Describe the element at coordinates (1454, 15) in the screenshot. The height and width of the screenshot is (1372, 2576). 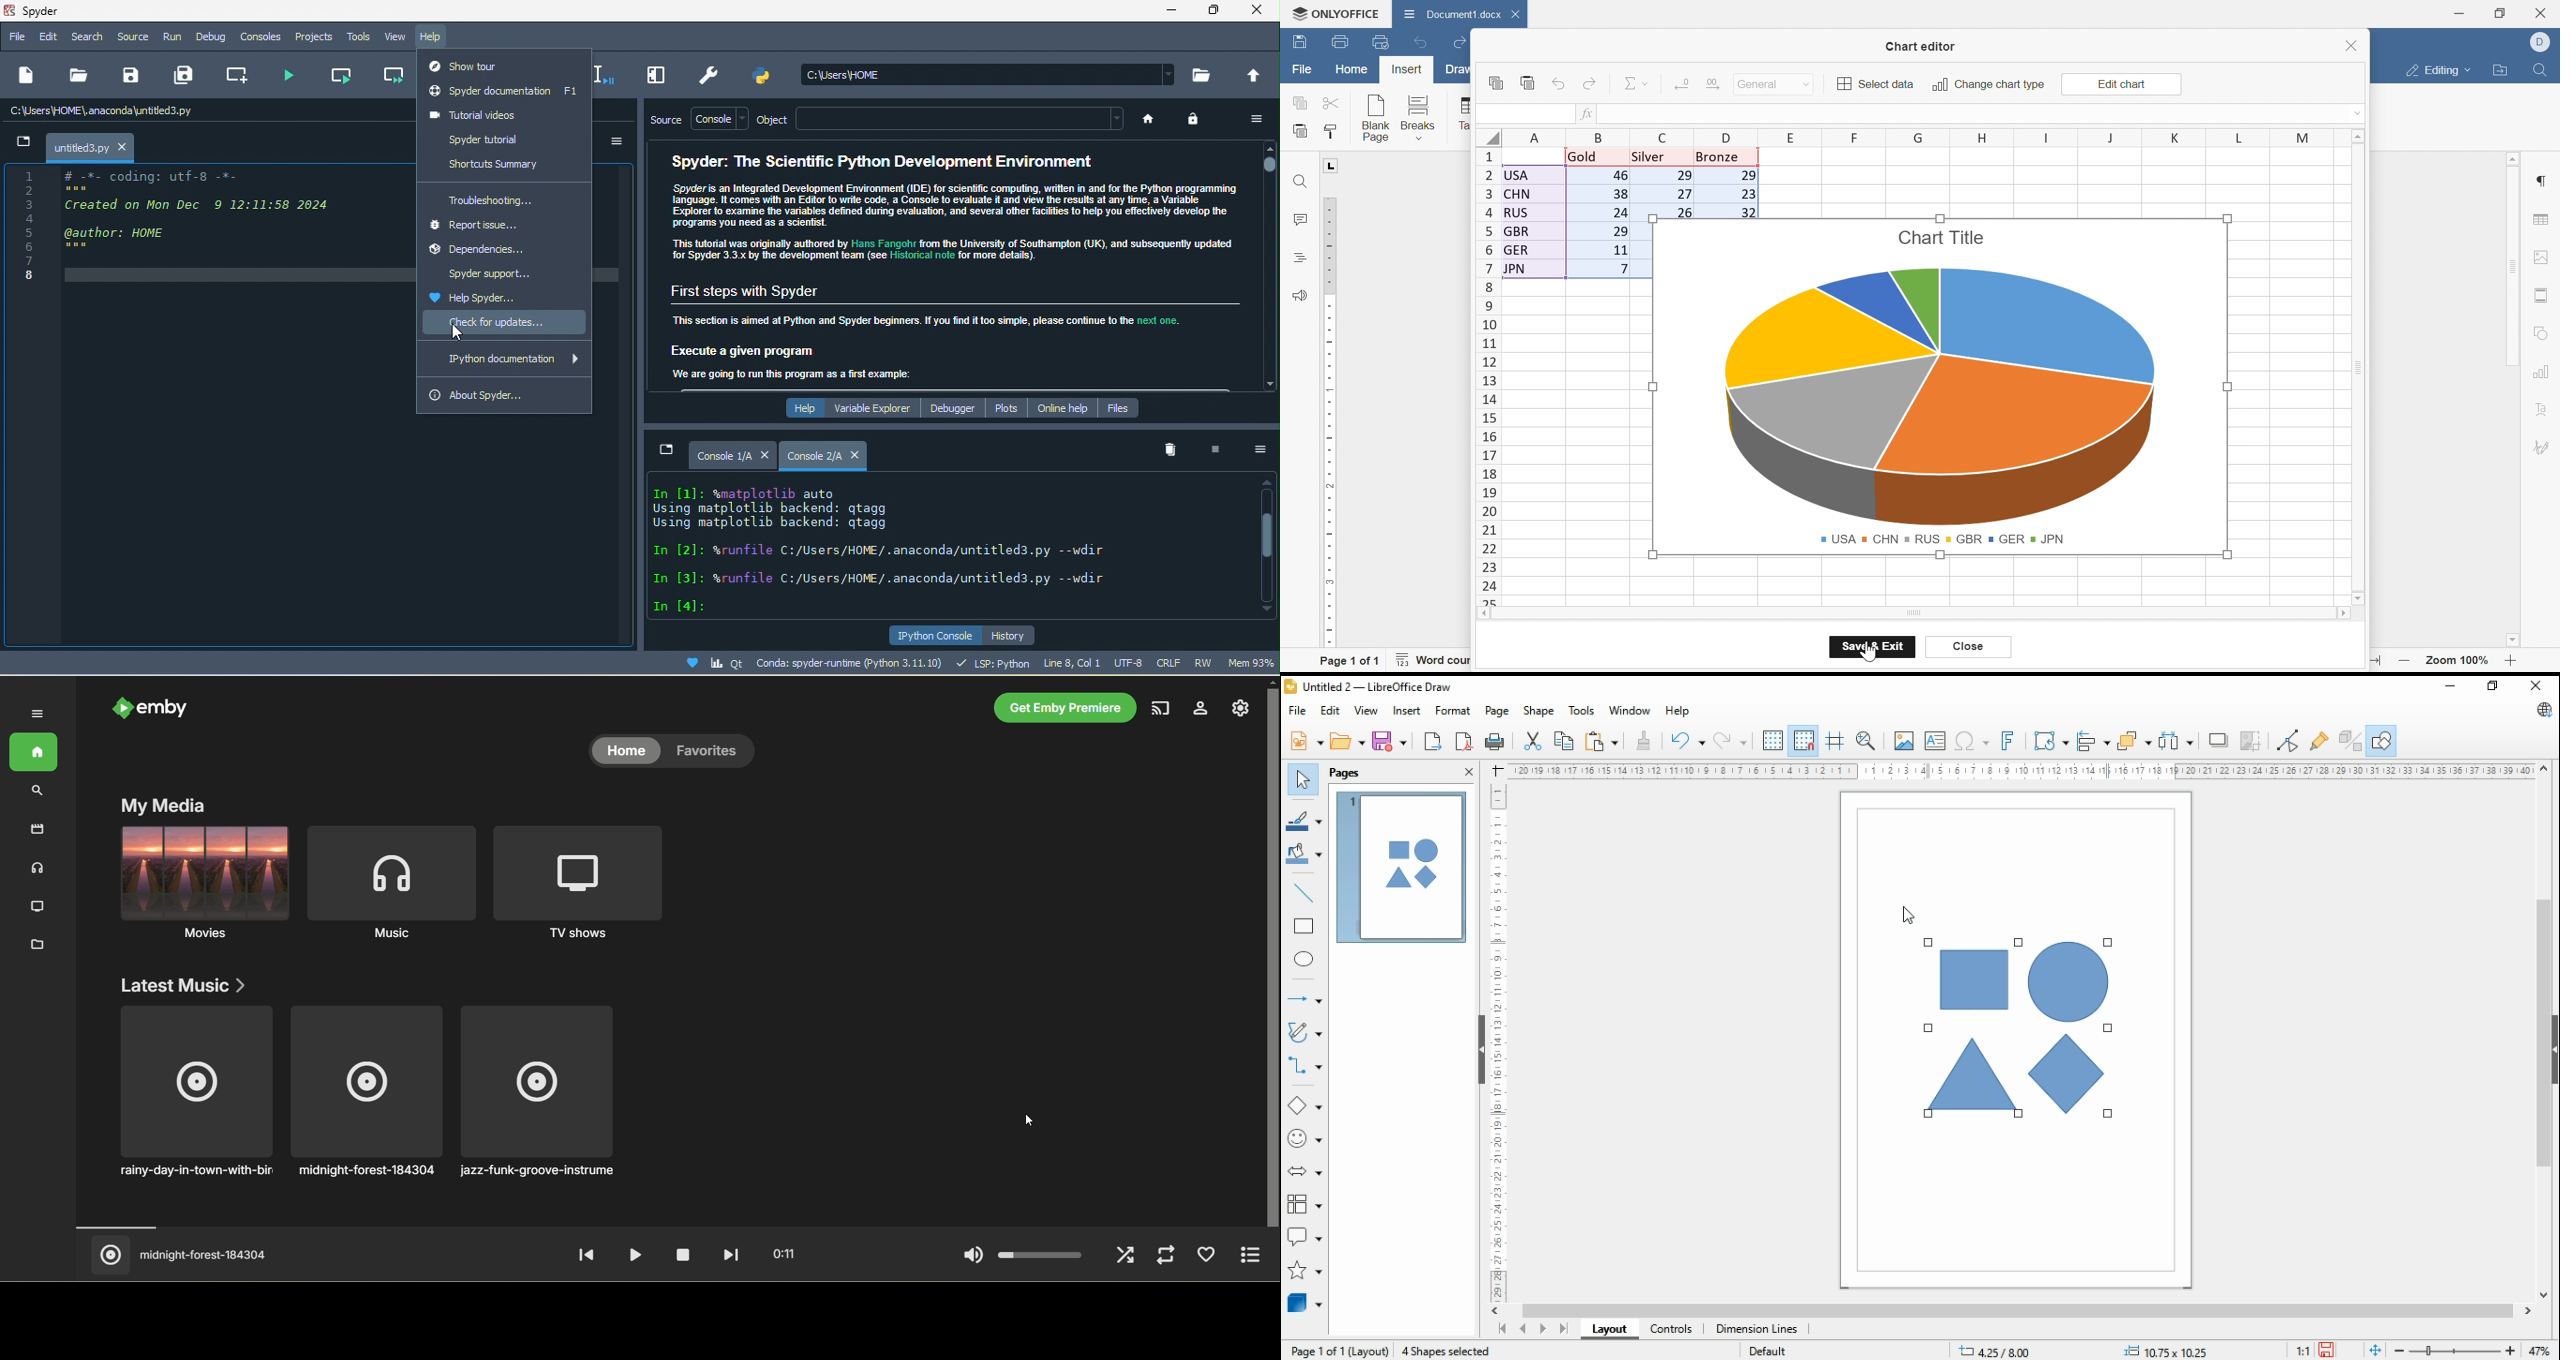
I see `Document1.docx` at that location.